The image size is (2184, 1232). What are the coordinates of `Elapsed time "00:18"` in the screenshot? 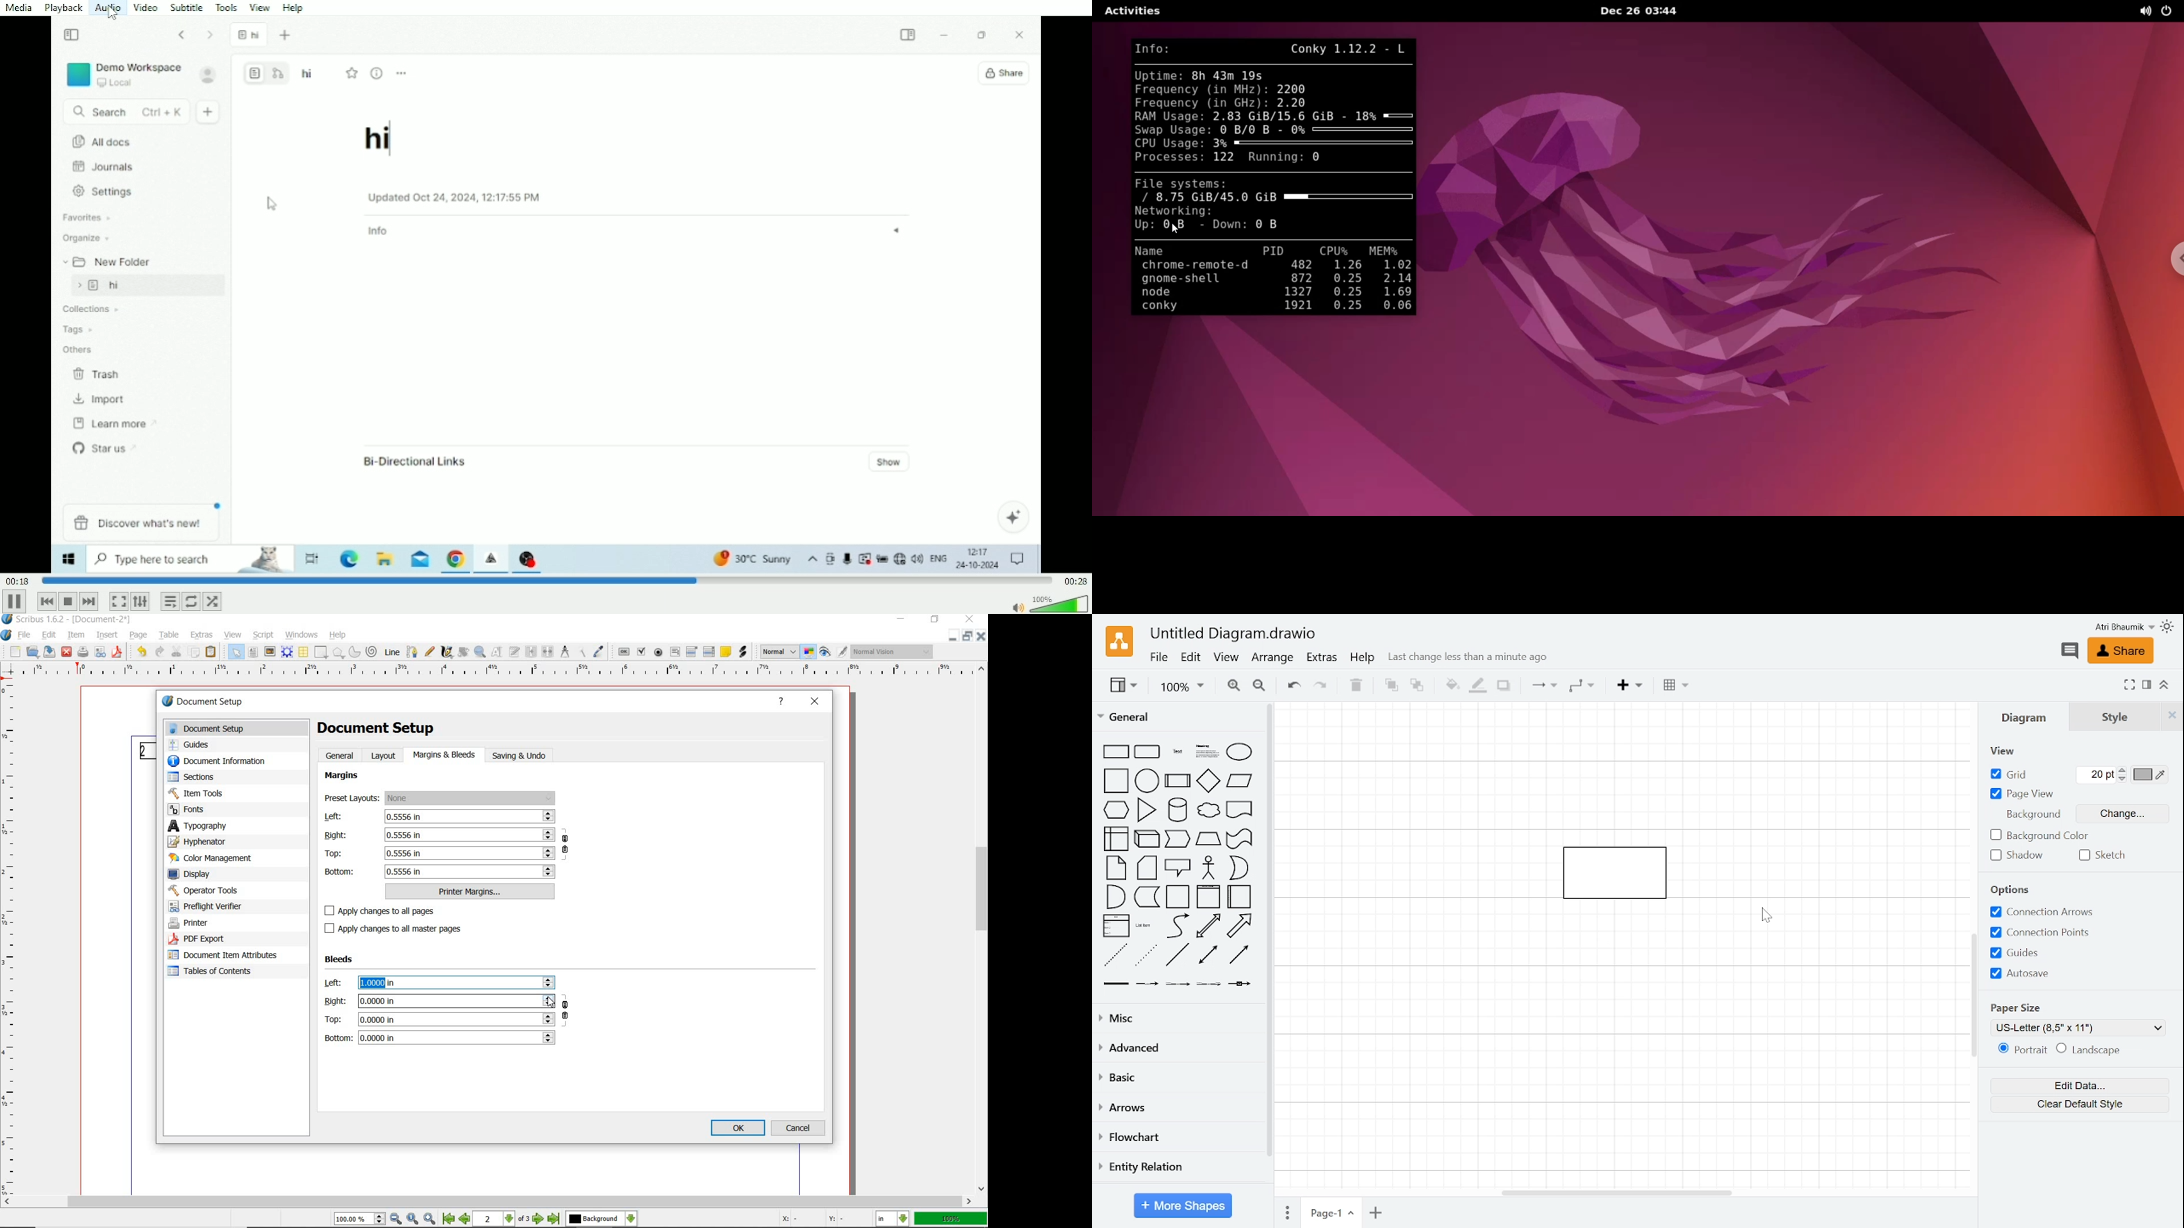 It's located at (19, 580).